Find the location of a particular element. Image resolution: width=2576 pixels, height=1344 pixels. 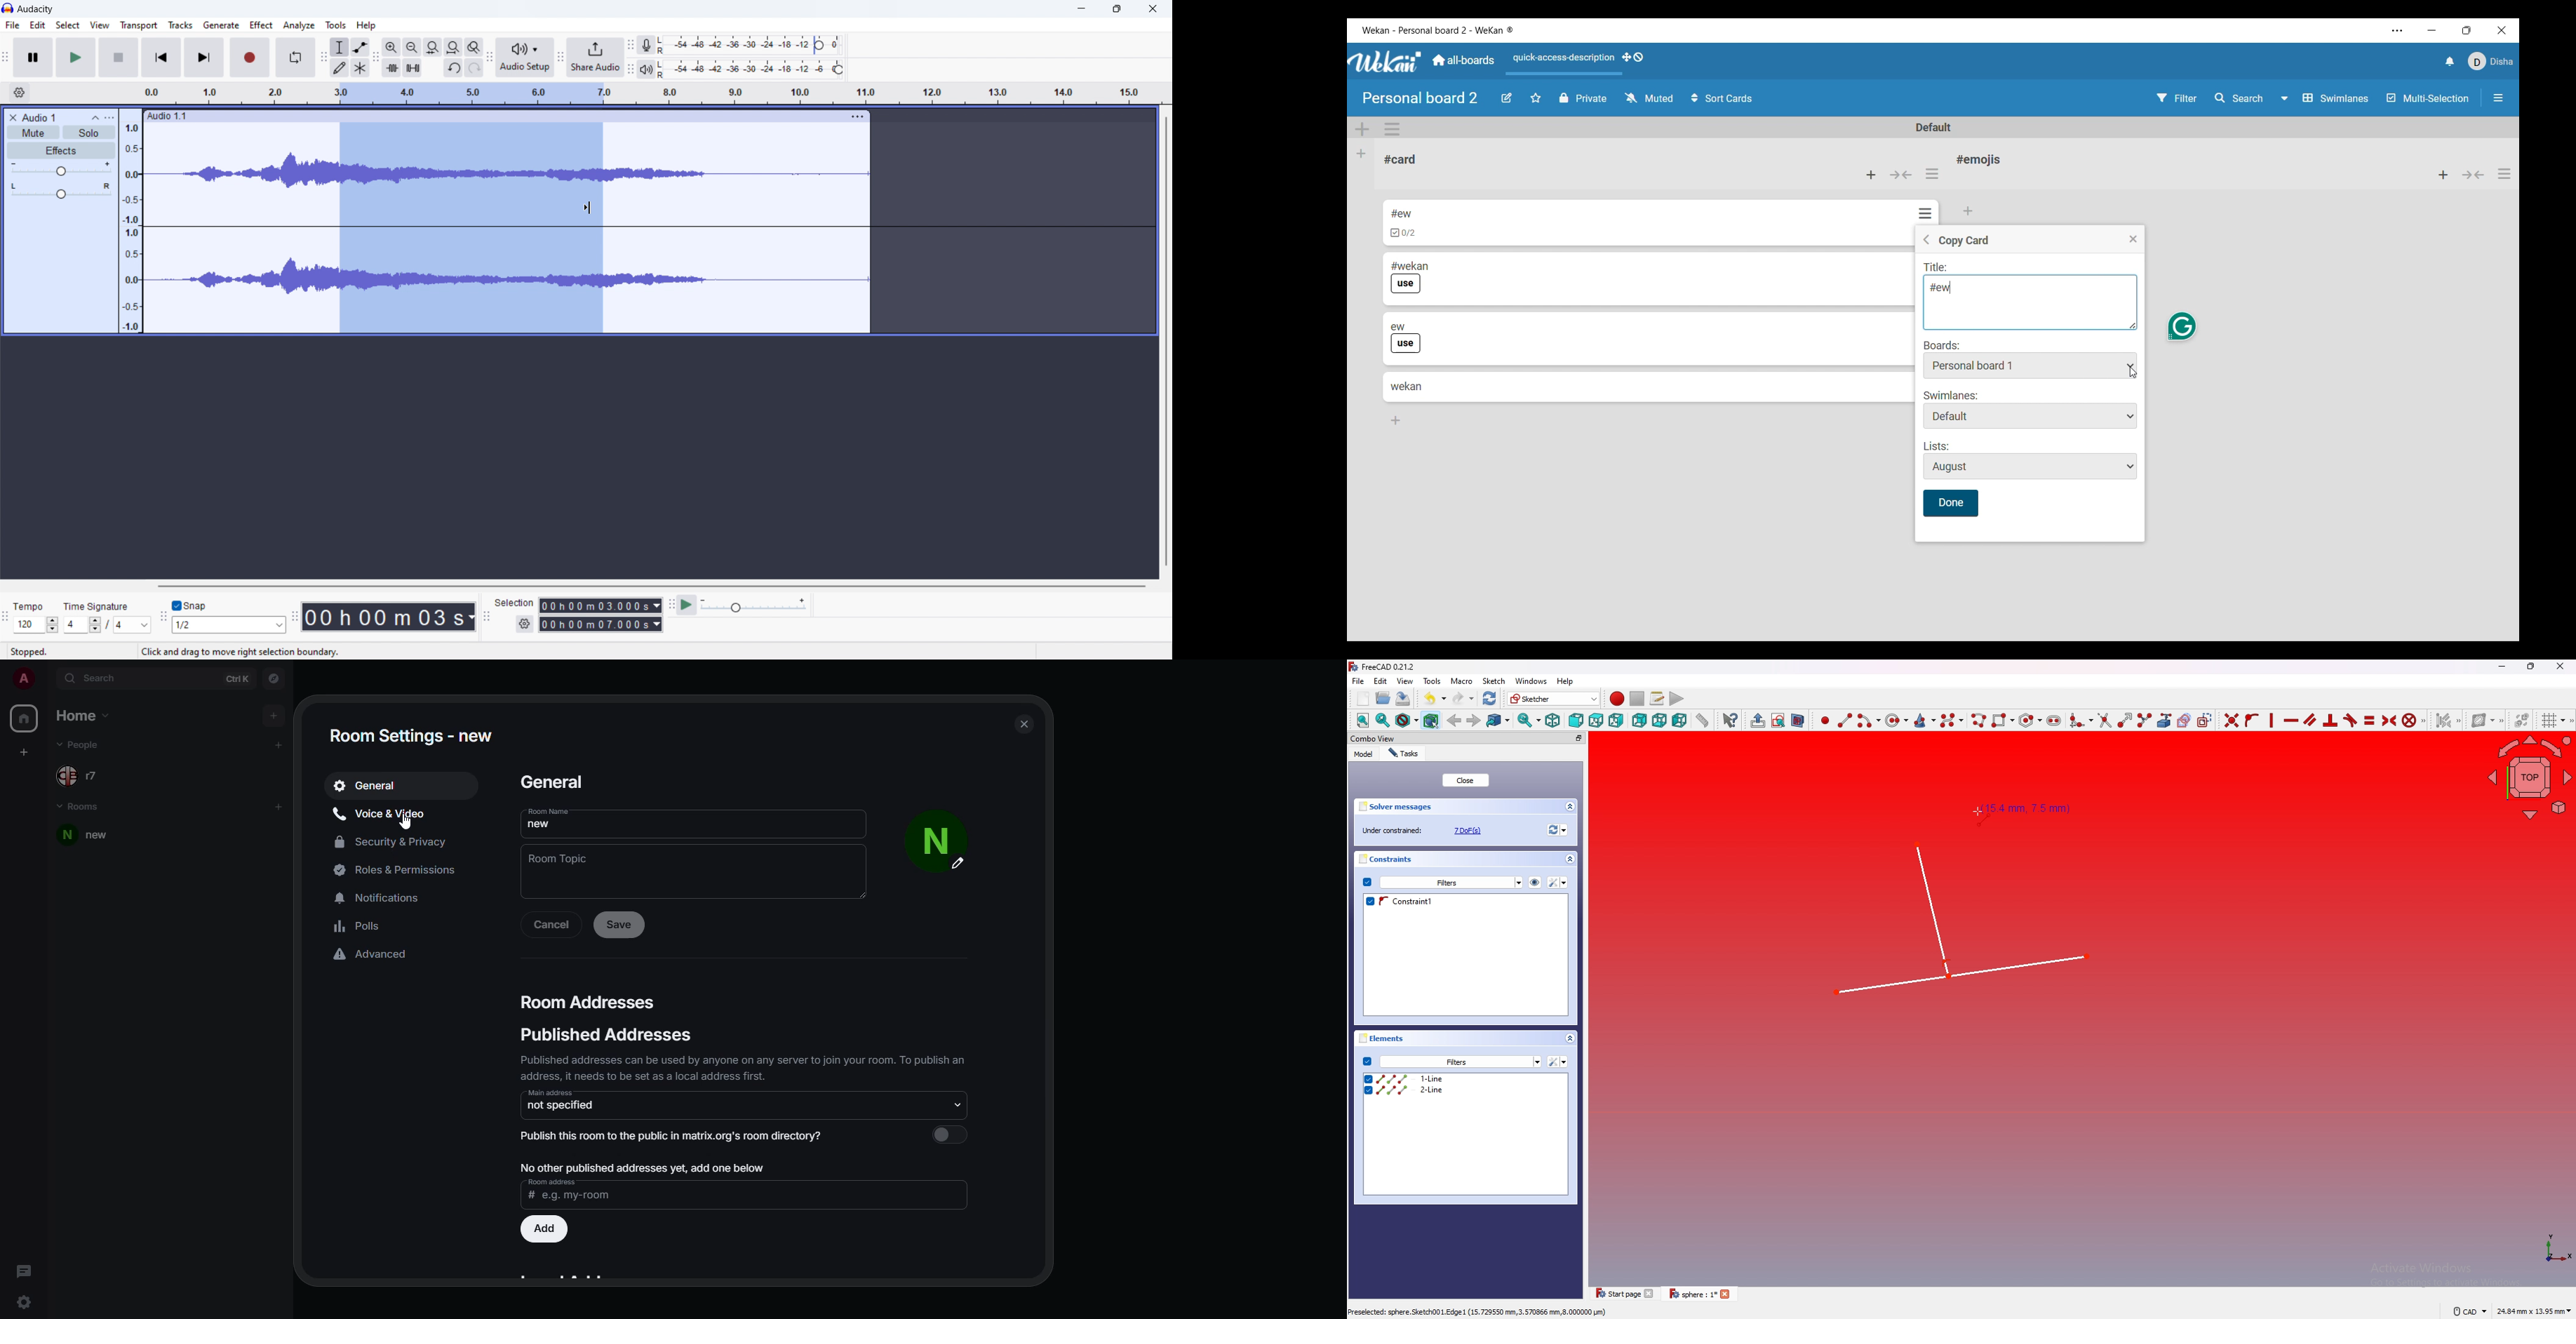

room settings - new is located at coordinates (413, 736).